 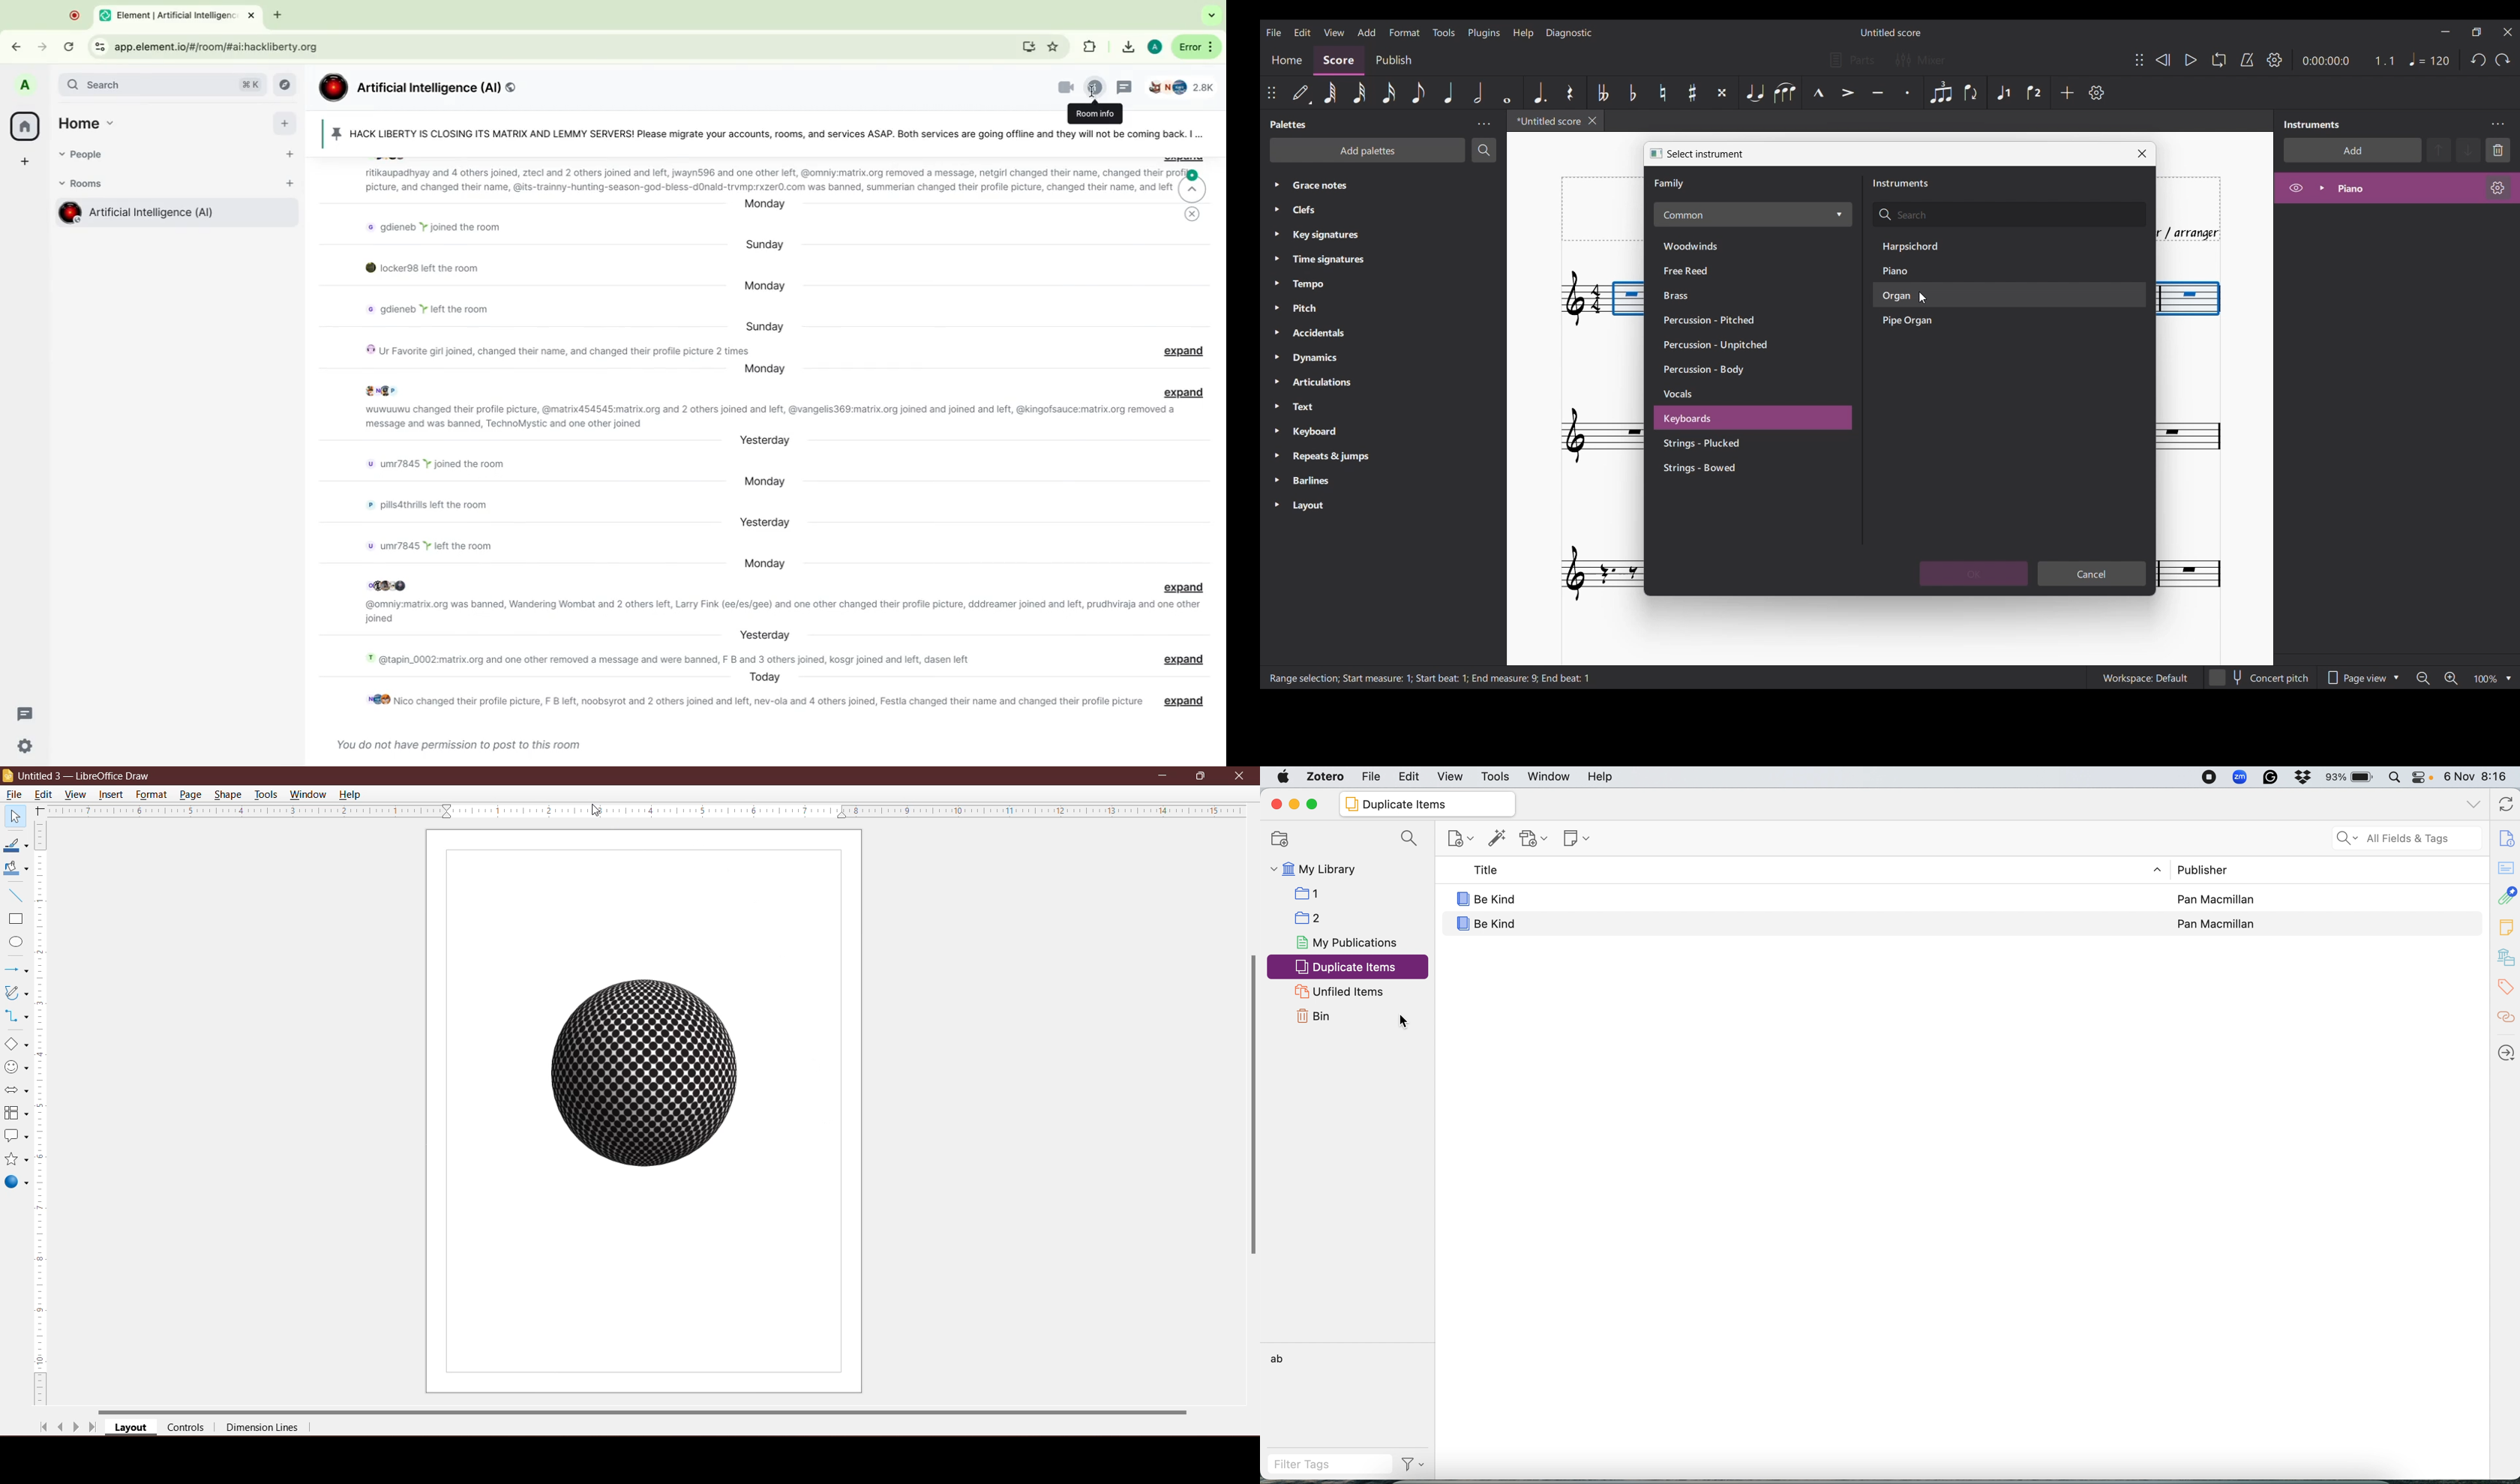 What do you see at coordinates (1294, 803) in the screenshot?
I see `minimize` at bounding box center [1294, 803].